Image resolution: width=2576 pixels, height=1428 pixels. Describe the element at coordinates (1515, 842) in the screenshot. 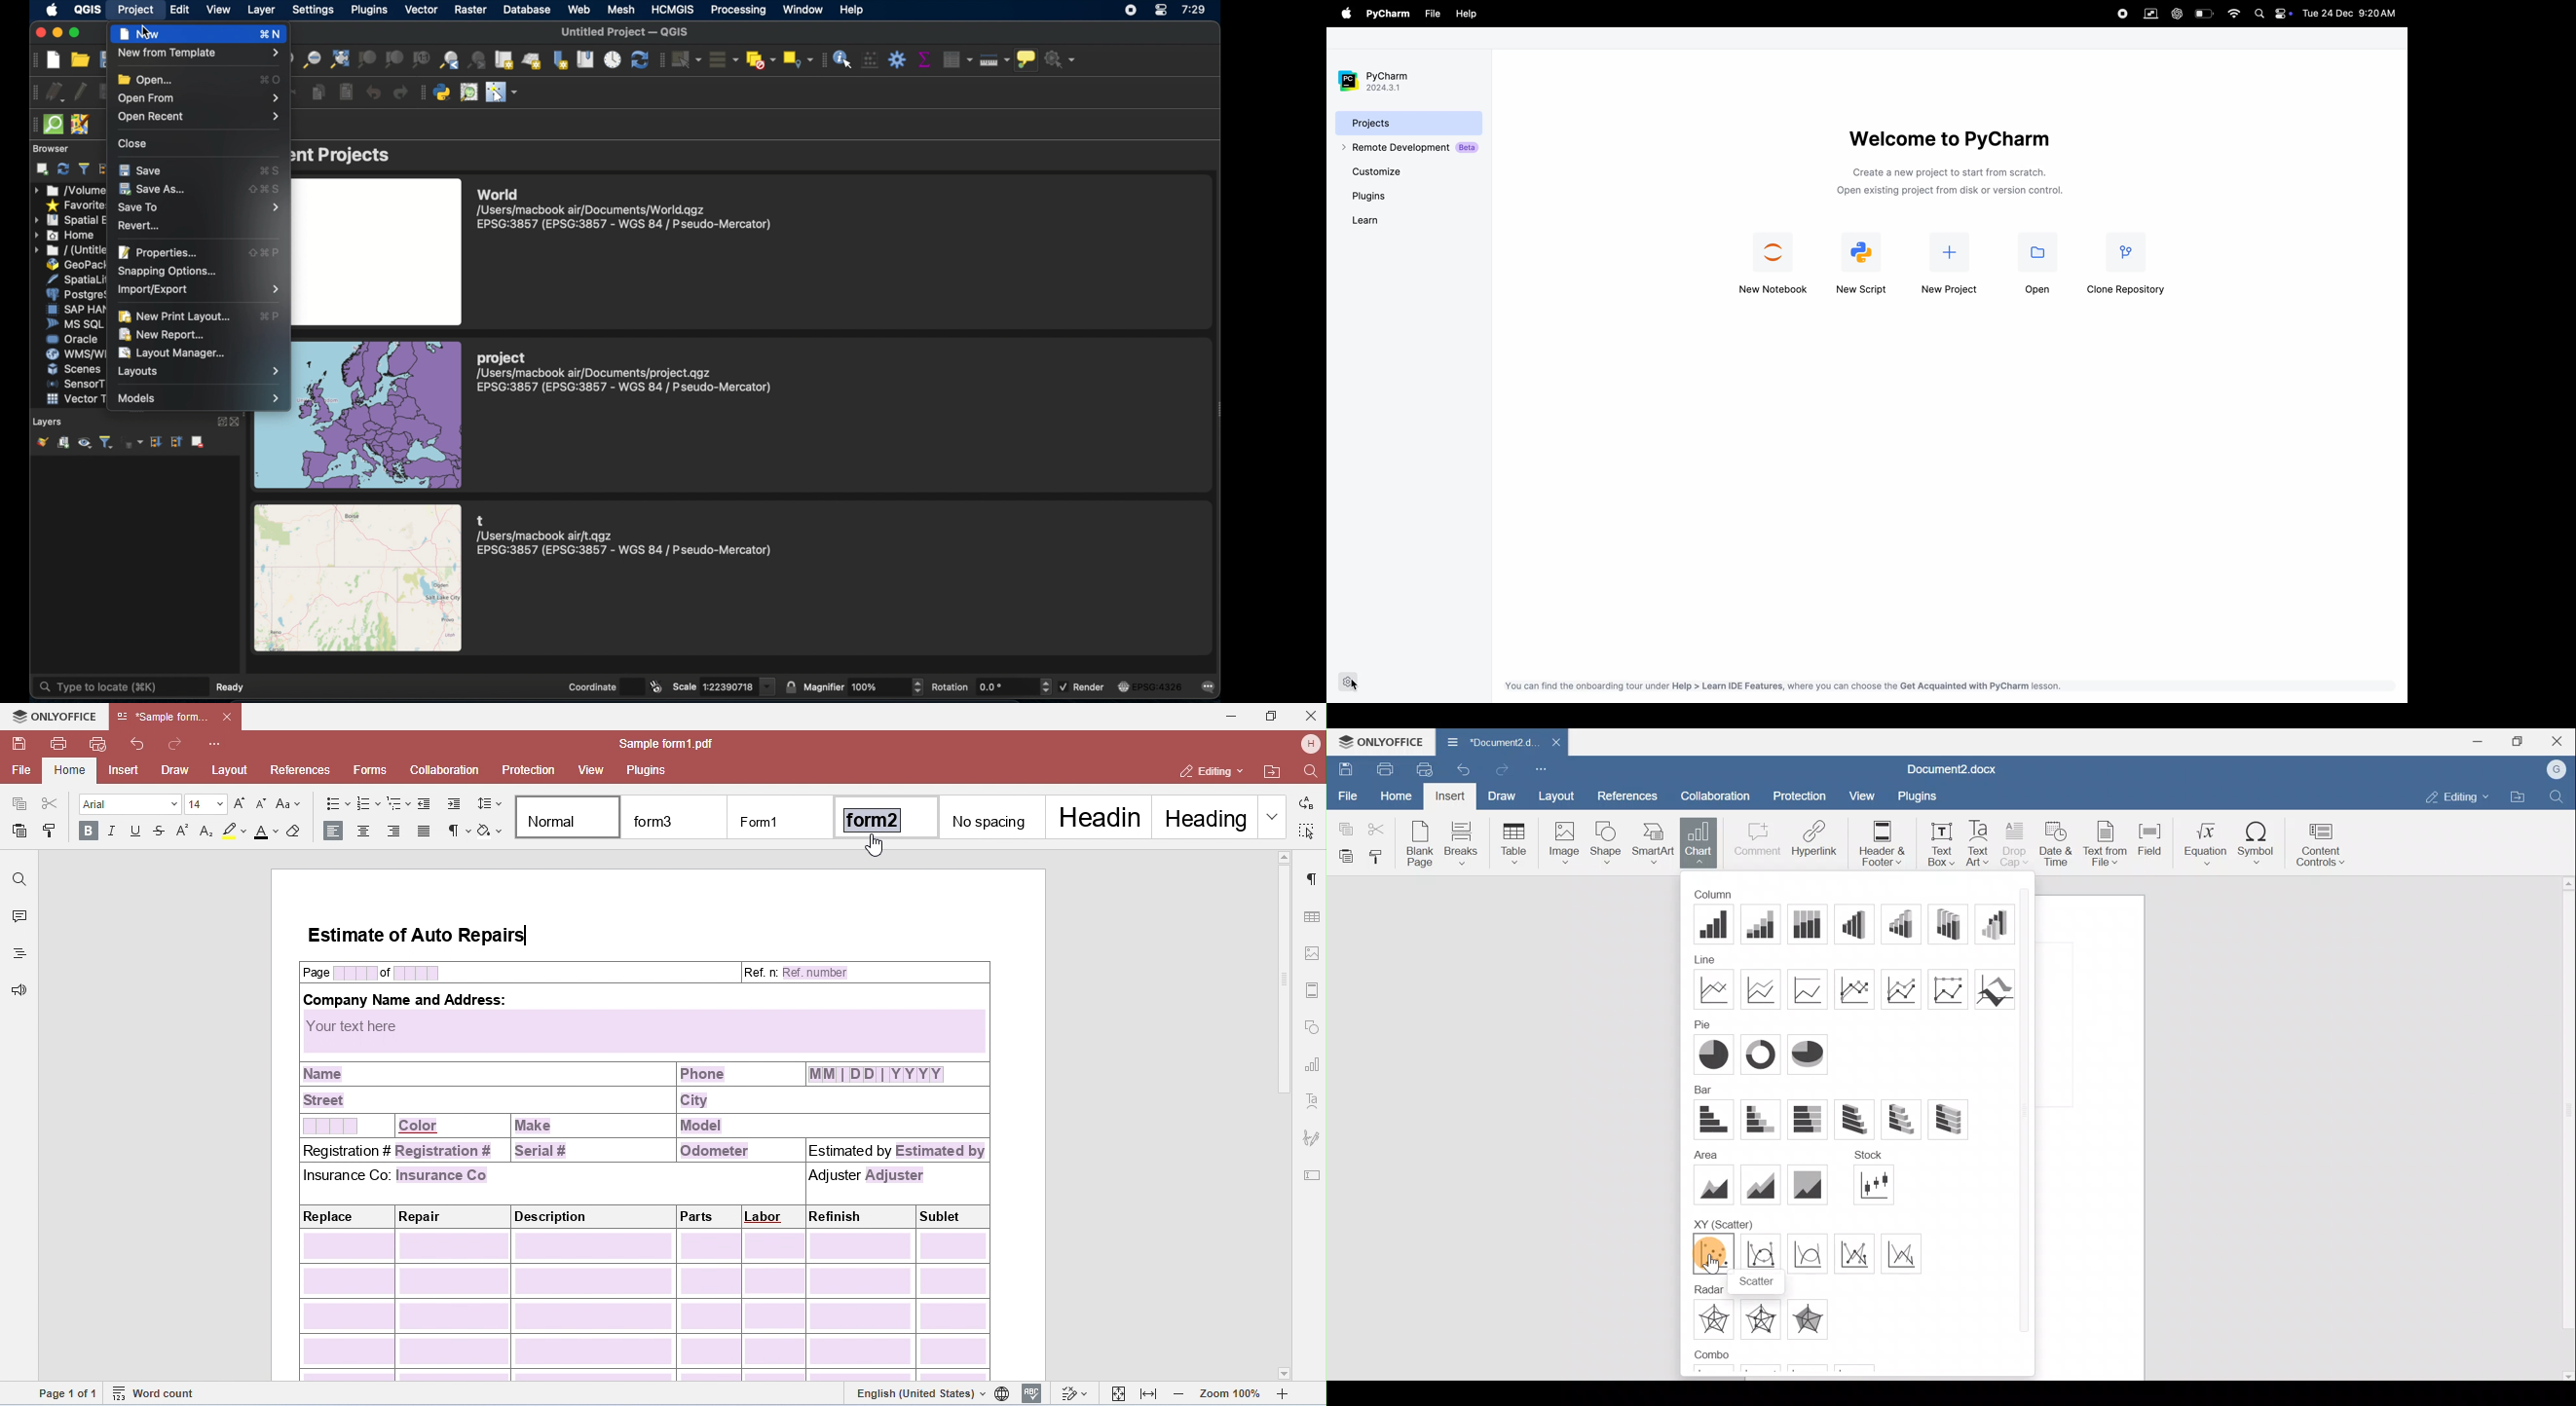

I see `Table` at that location.